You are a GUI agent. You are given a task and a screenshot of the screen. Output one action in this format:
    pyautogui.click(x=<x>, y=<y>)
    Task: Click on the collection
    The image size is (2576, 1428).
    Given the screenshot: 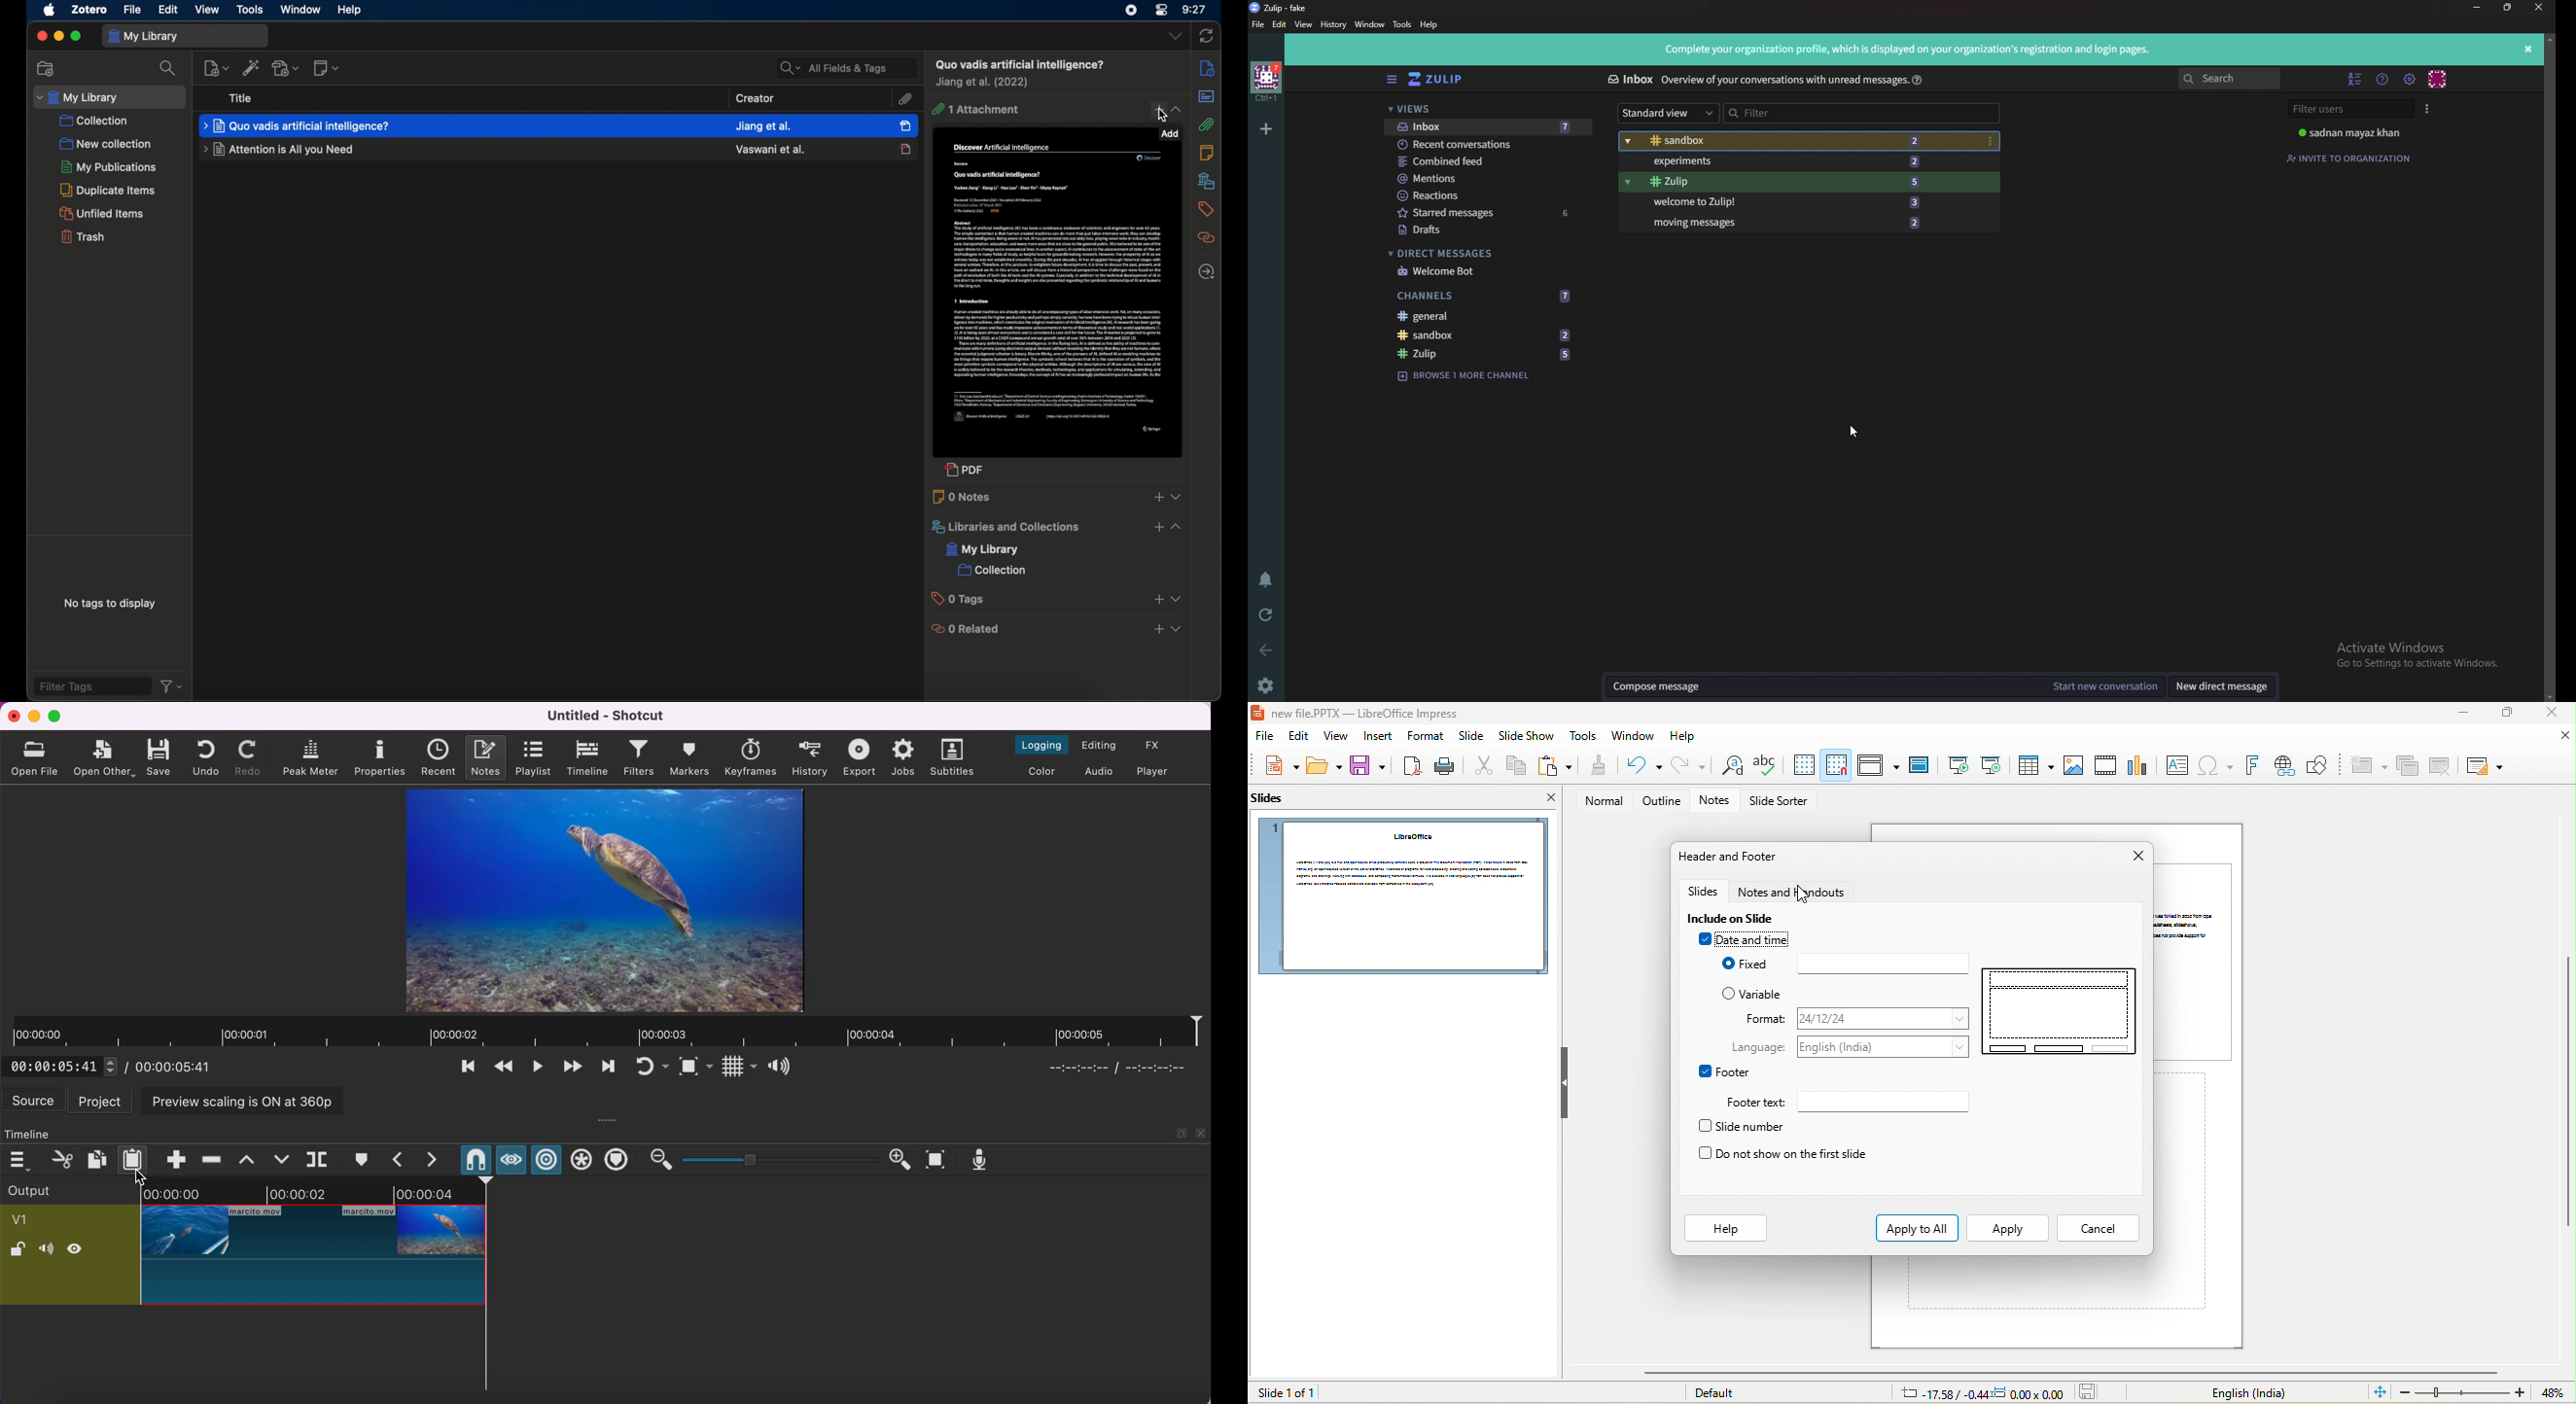 What is the action you would take?
    pyautogui.click(x=96, y=121)
    